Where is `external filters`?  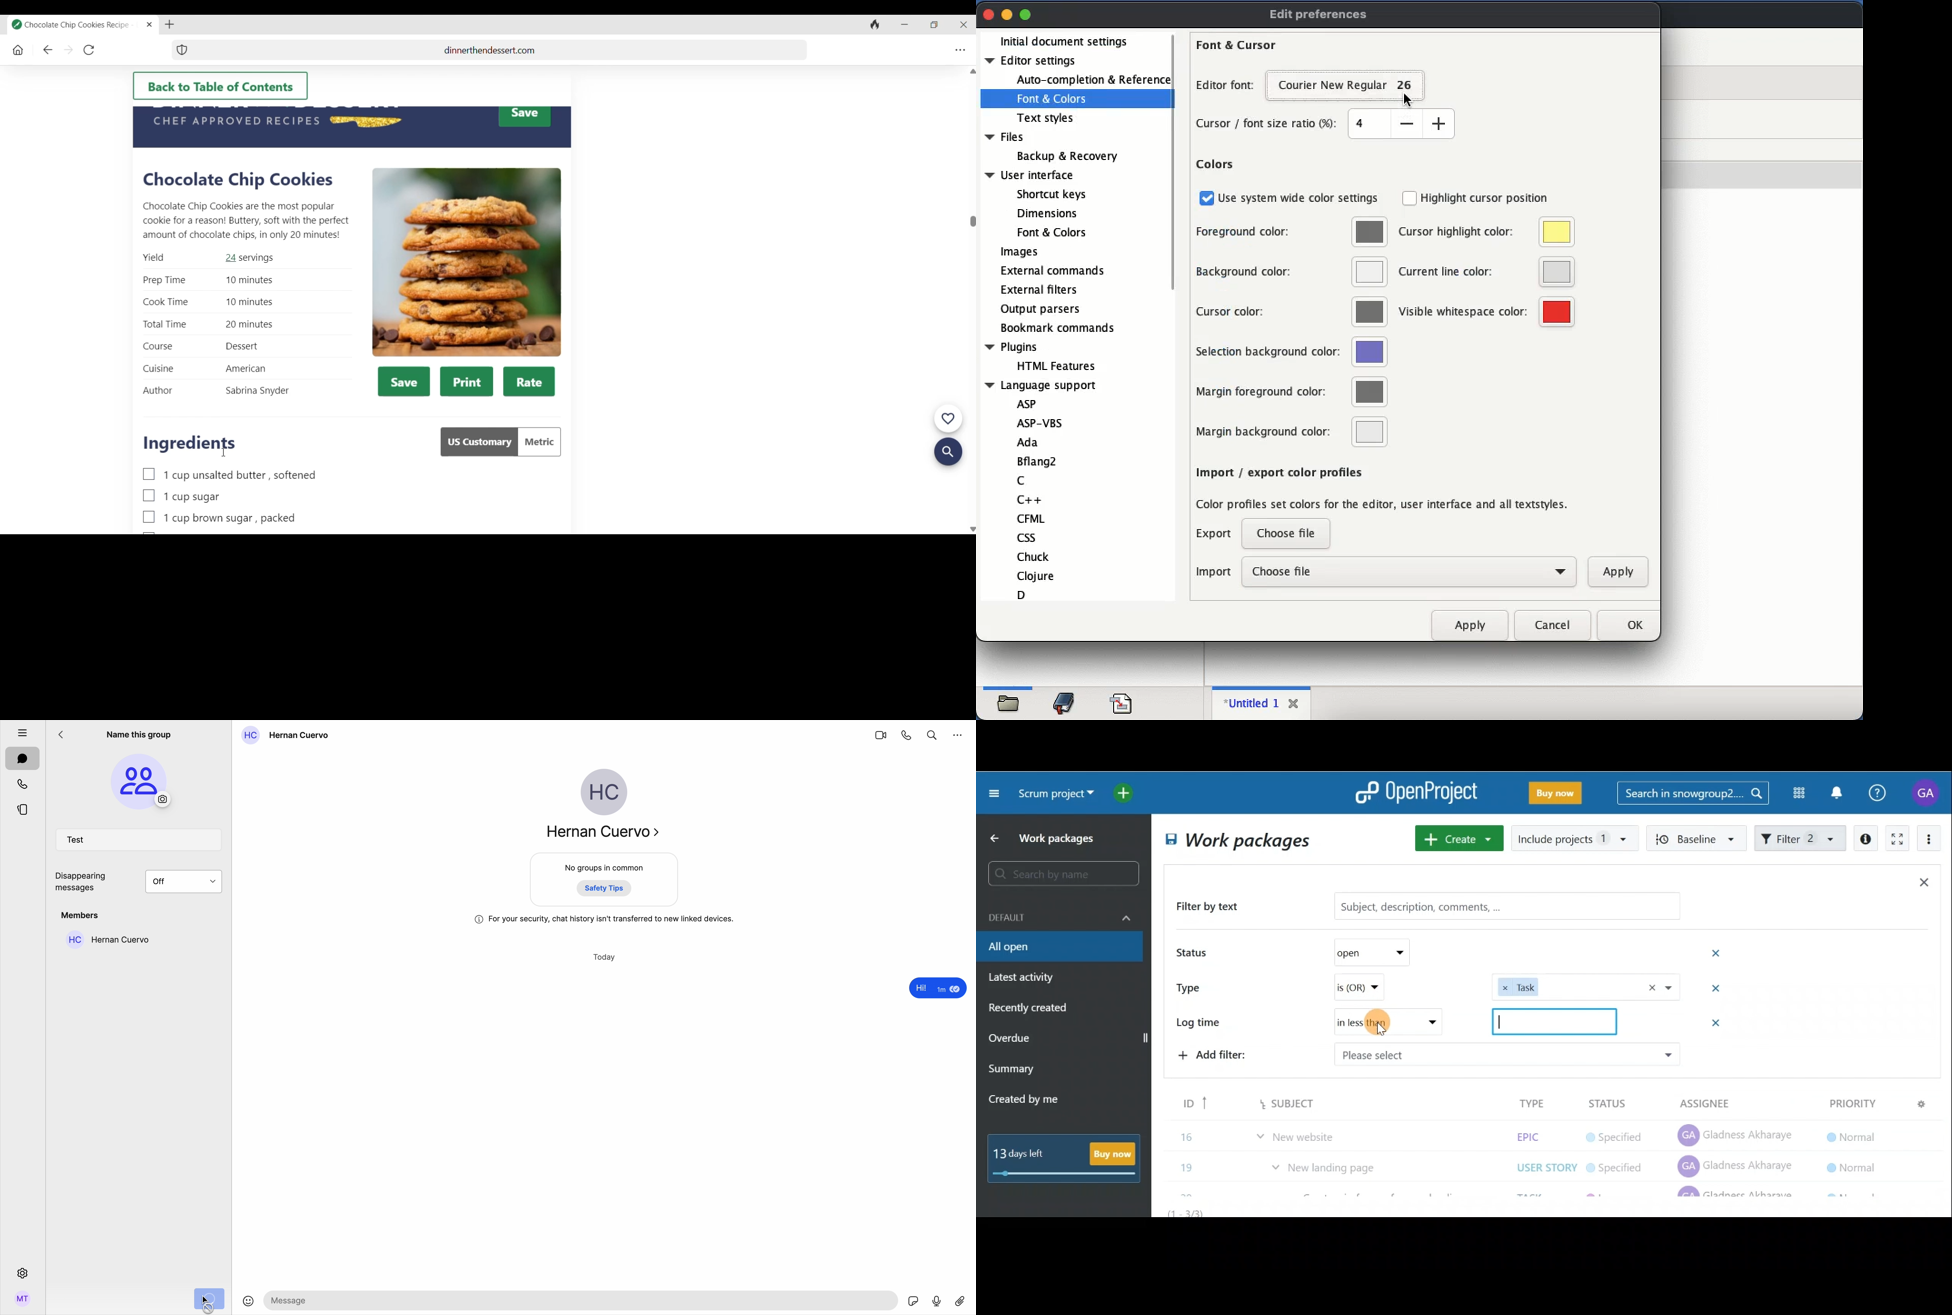 external filters is located at coordinates (1041, 291).